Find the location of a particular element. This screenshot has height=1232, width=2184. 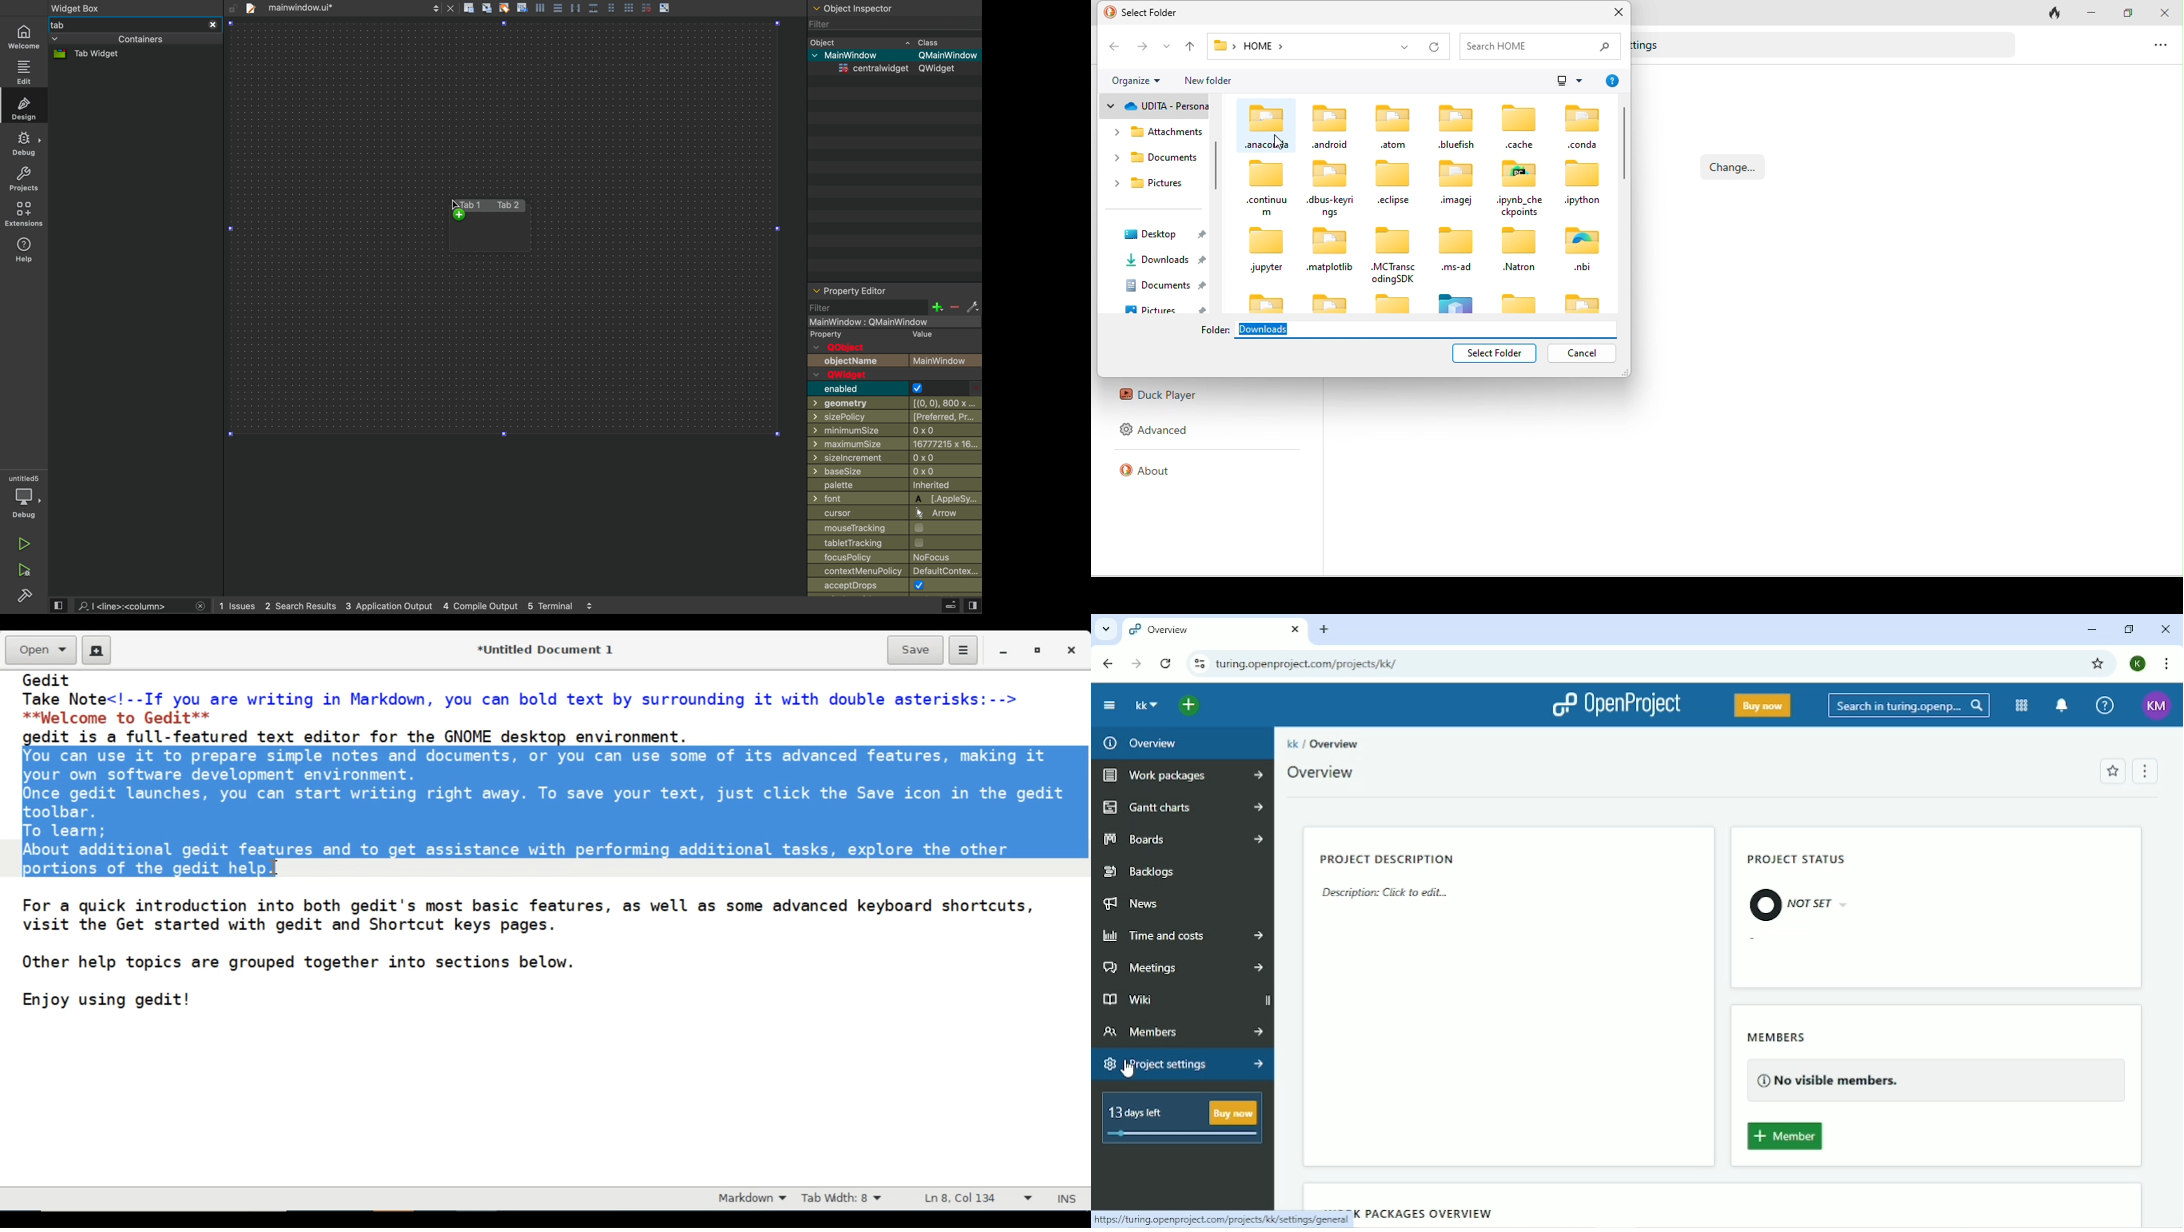

settings is located at coordinates (973, 307).